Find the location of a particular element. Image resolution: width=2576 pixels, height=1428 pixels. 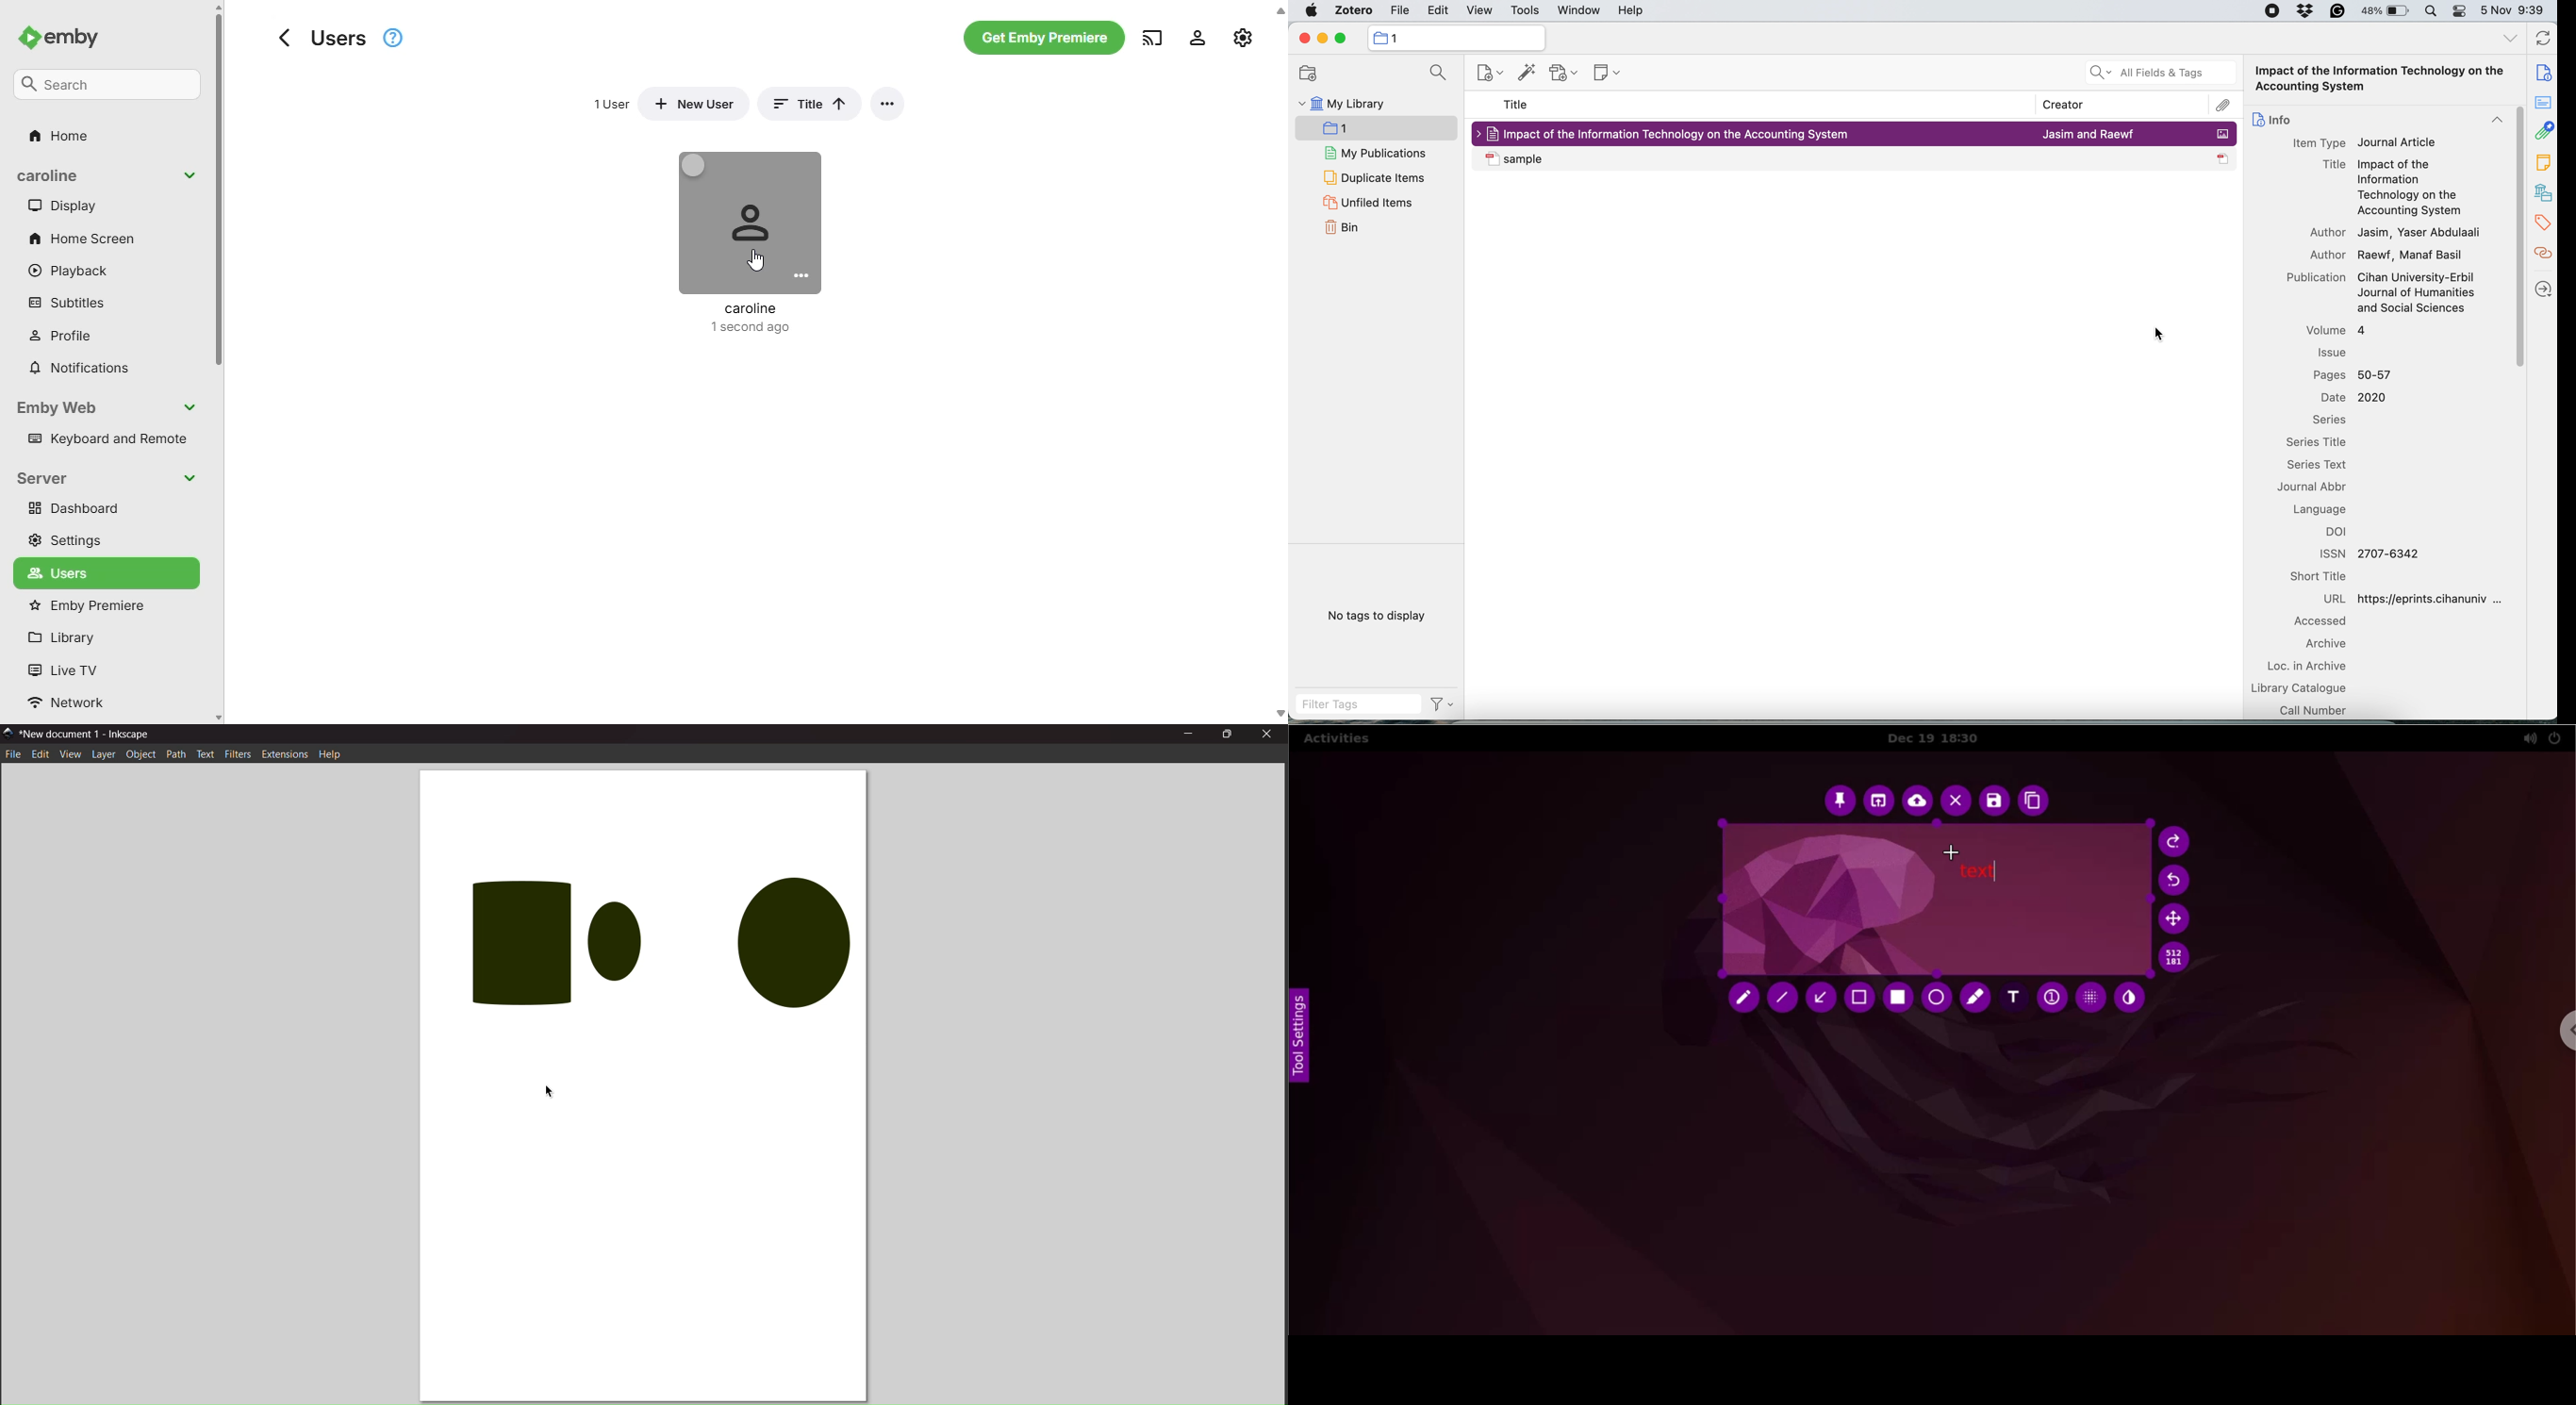

dropbox is located at coordinates (2304, 10).